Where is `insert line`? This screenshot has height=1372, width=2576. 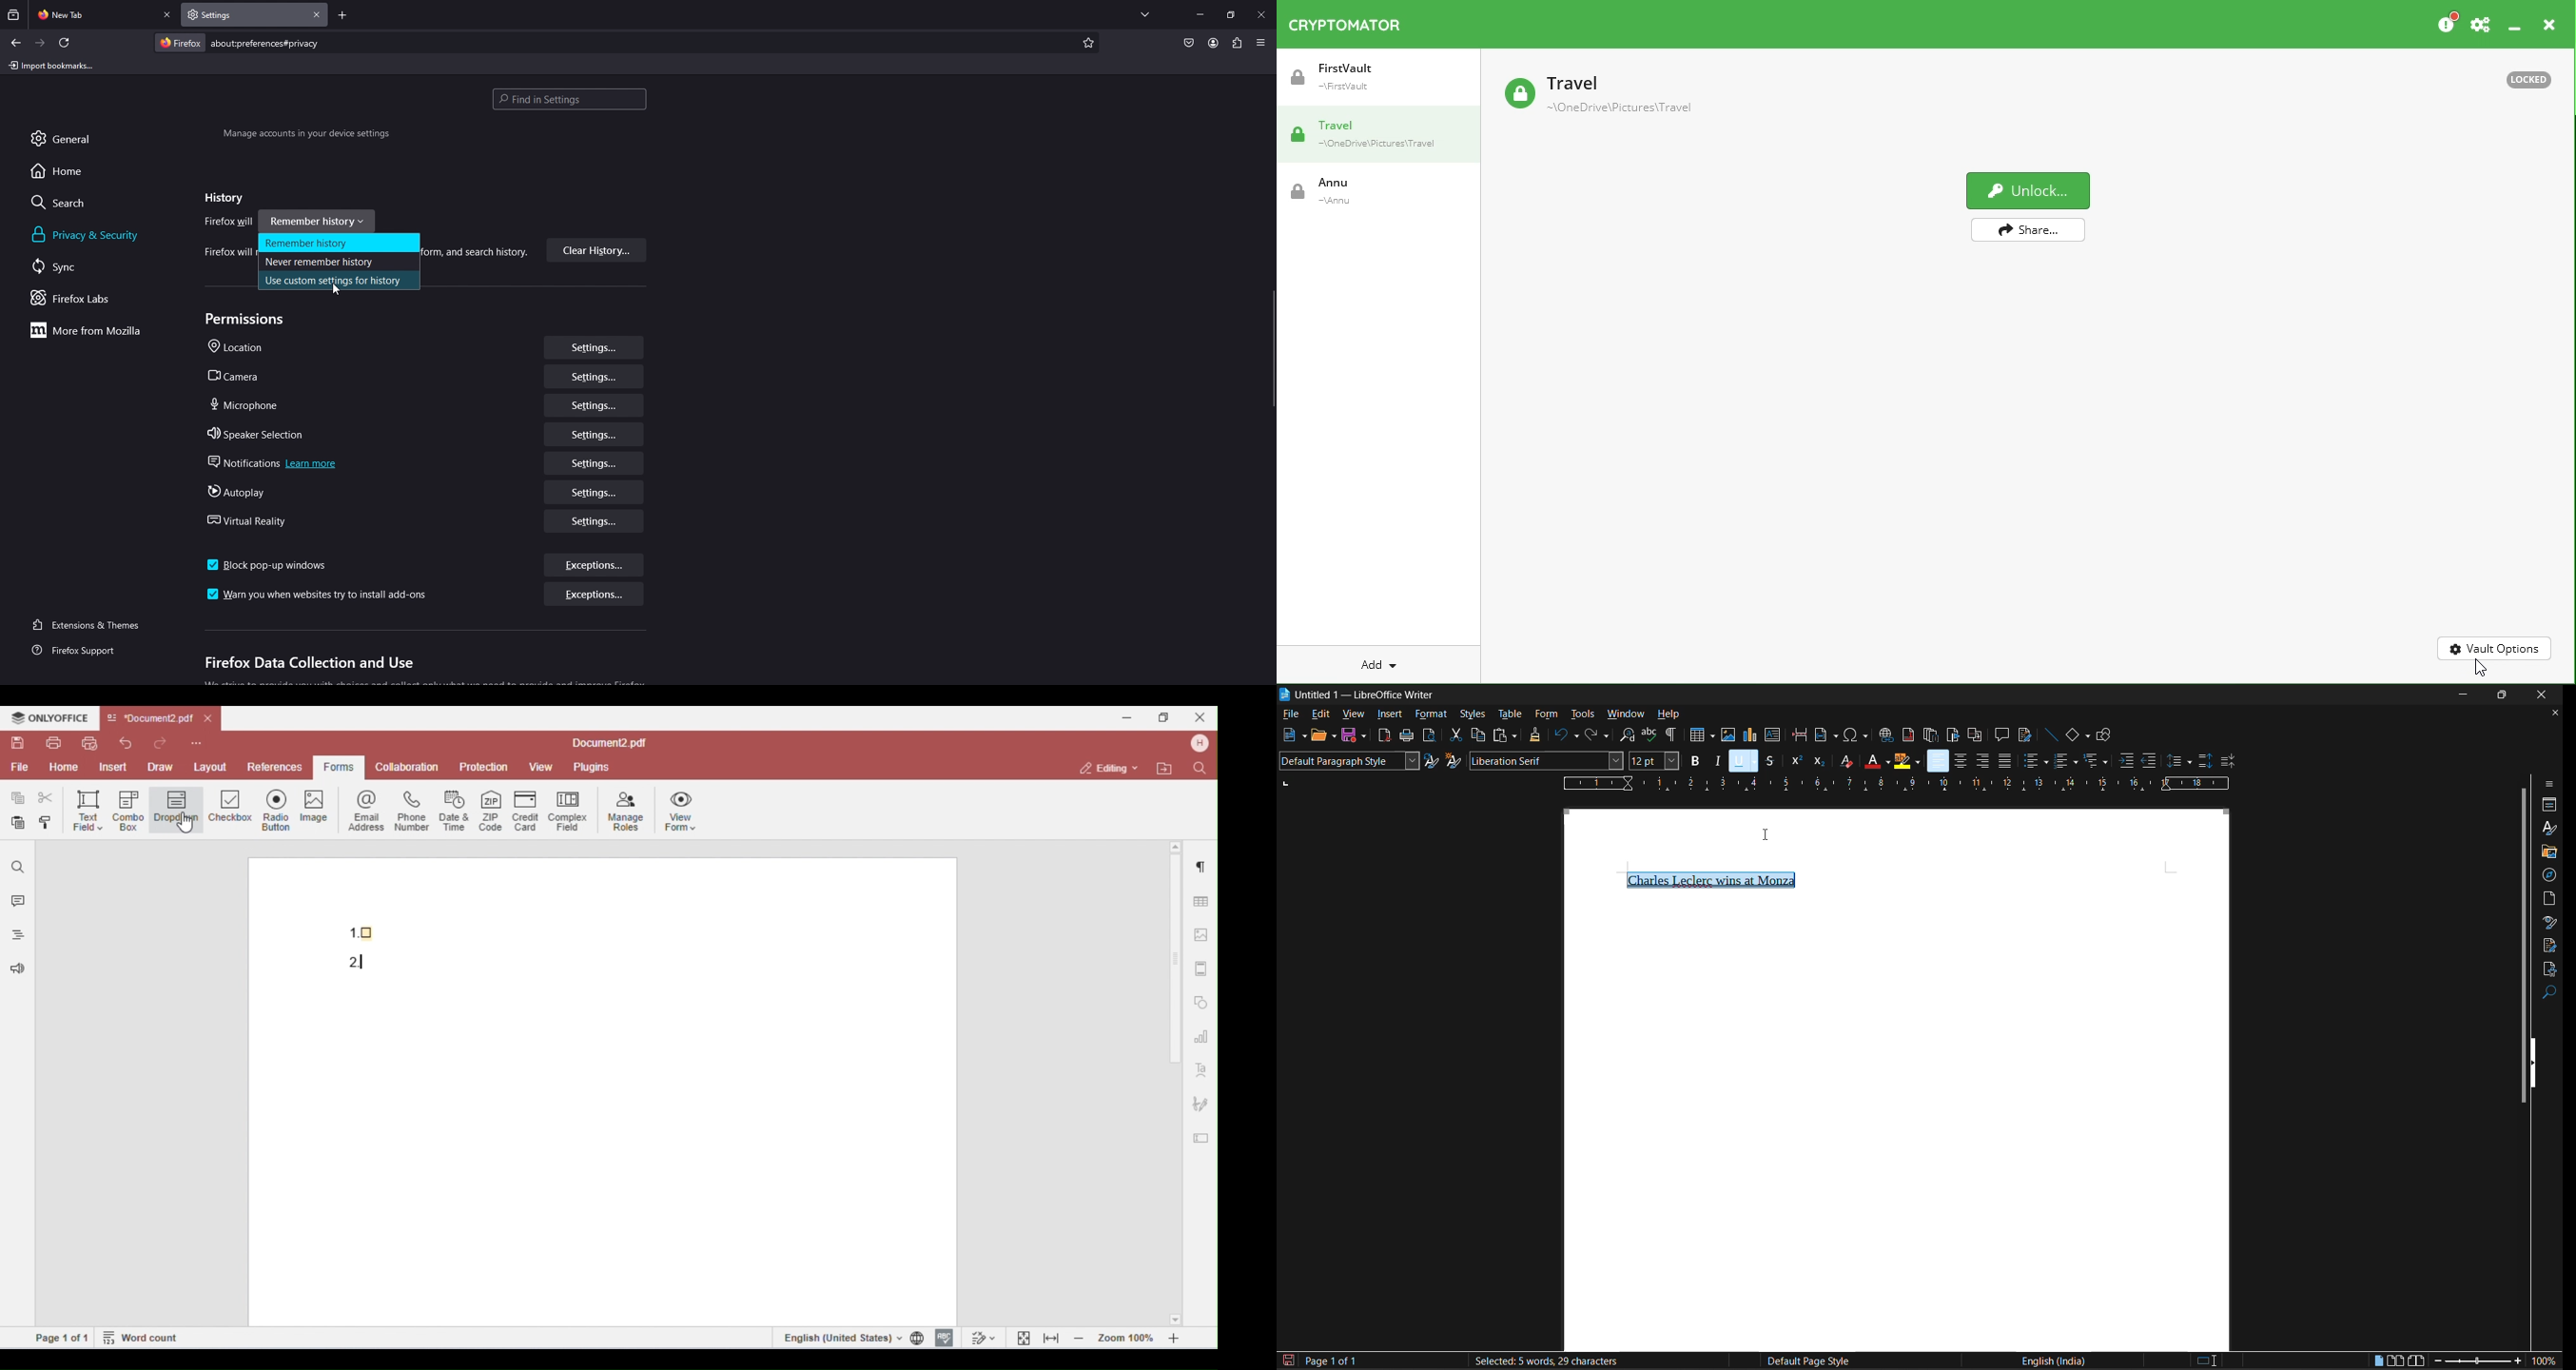
insert line is located at coordinates (2051, 735).